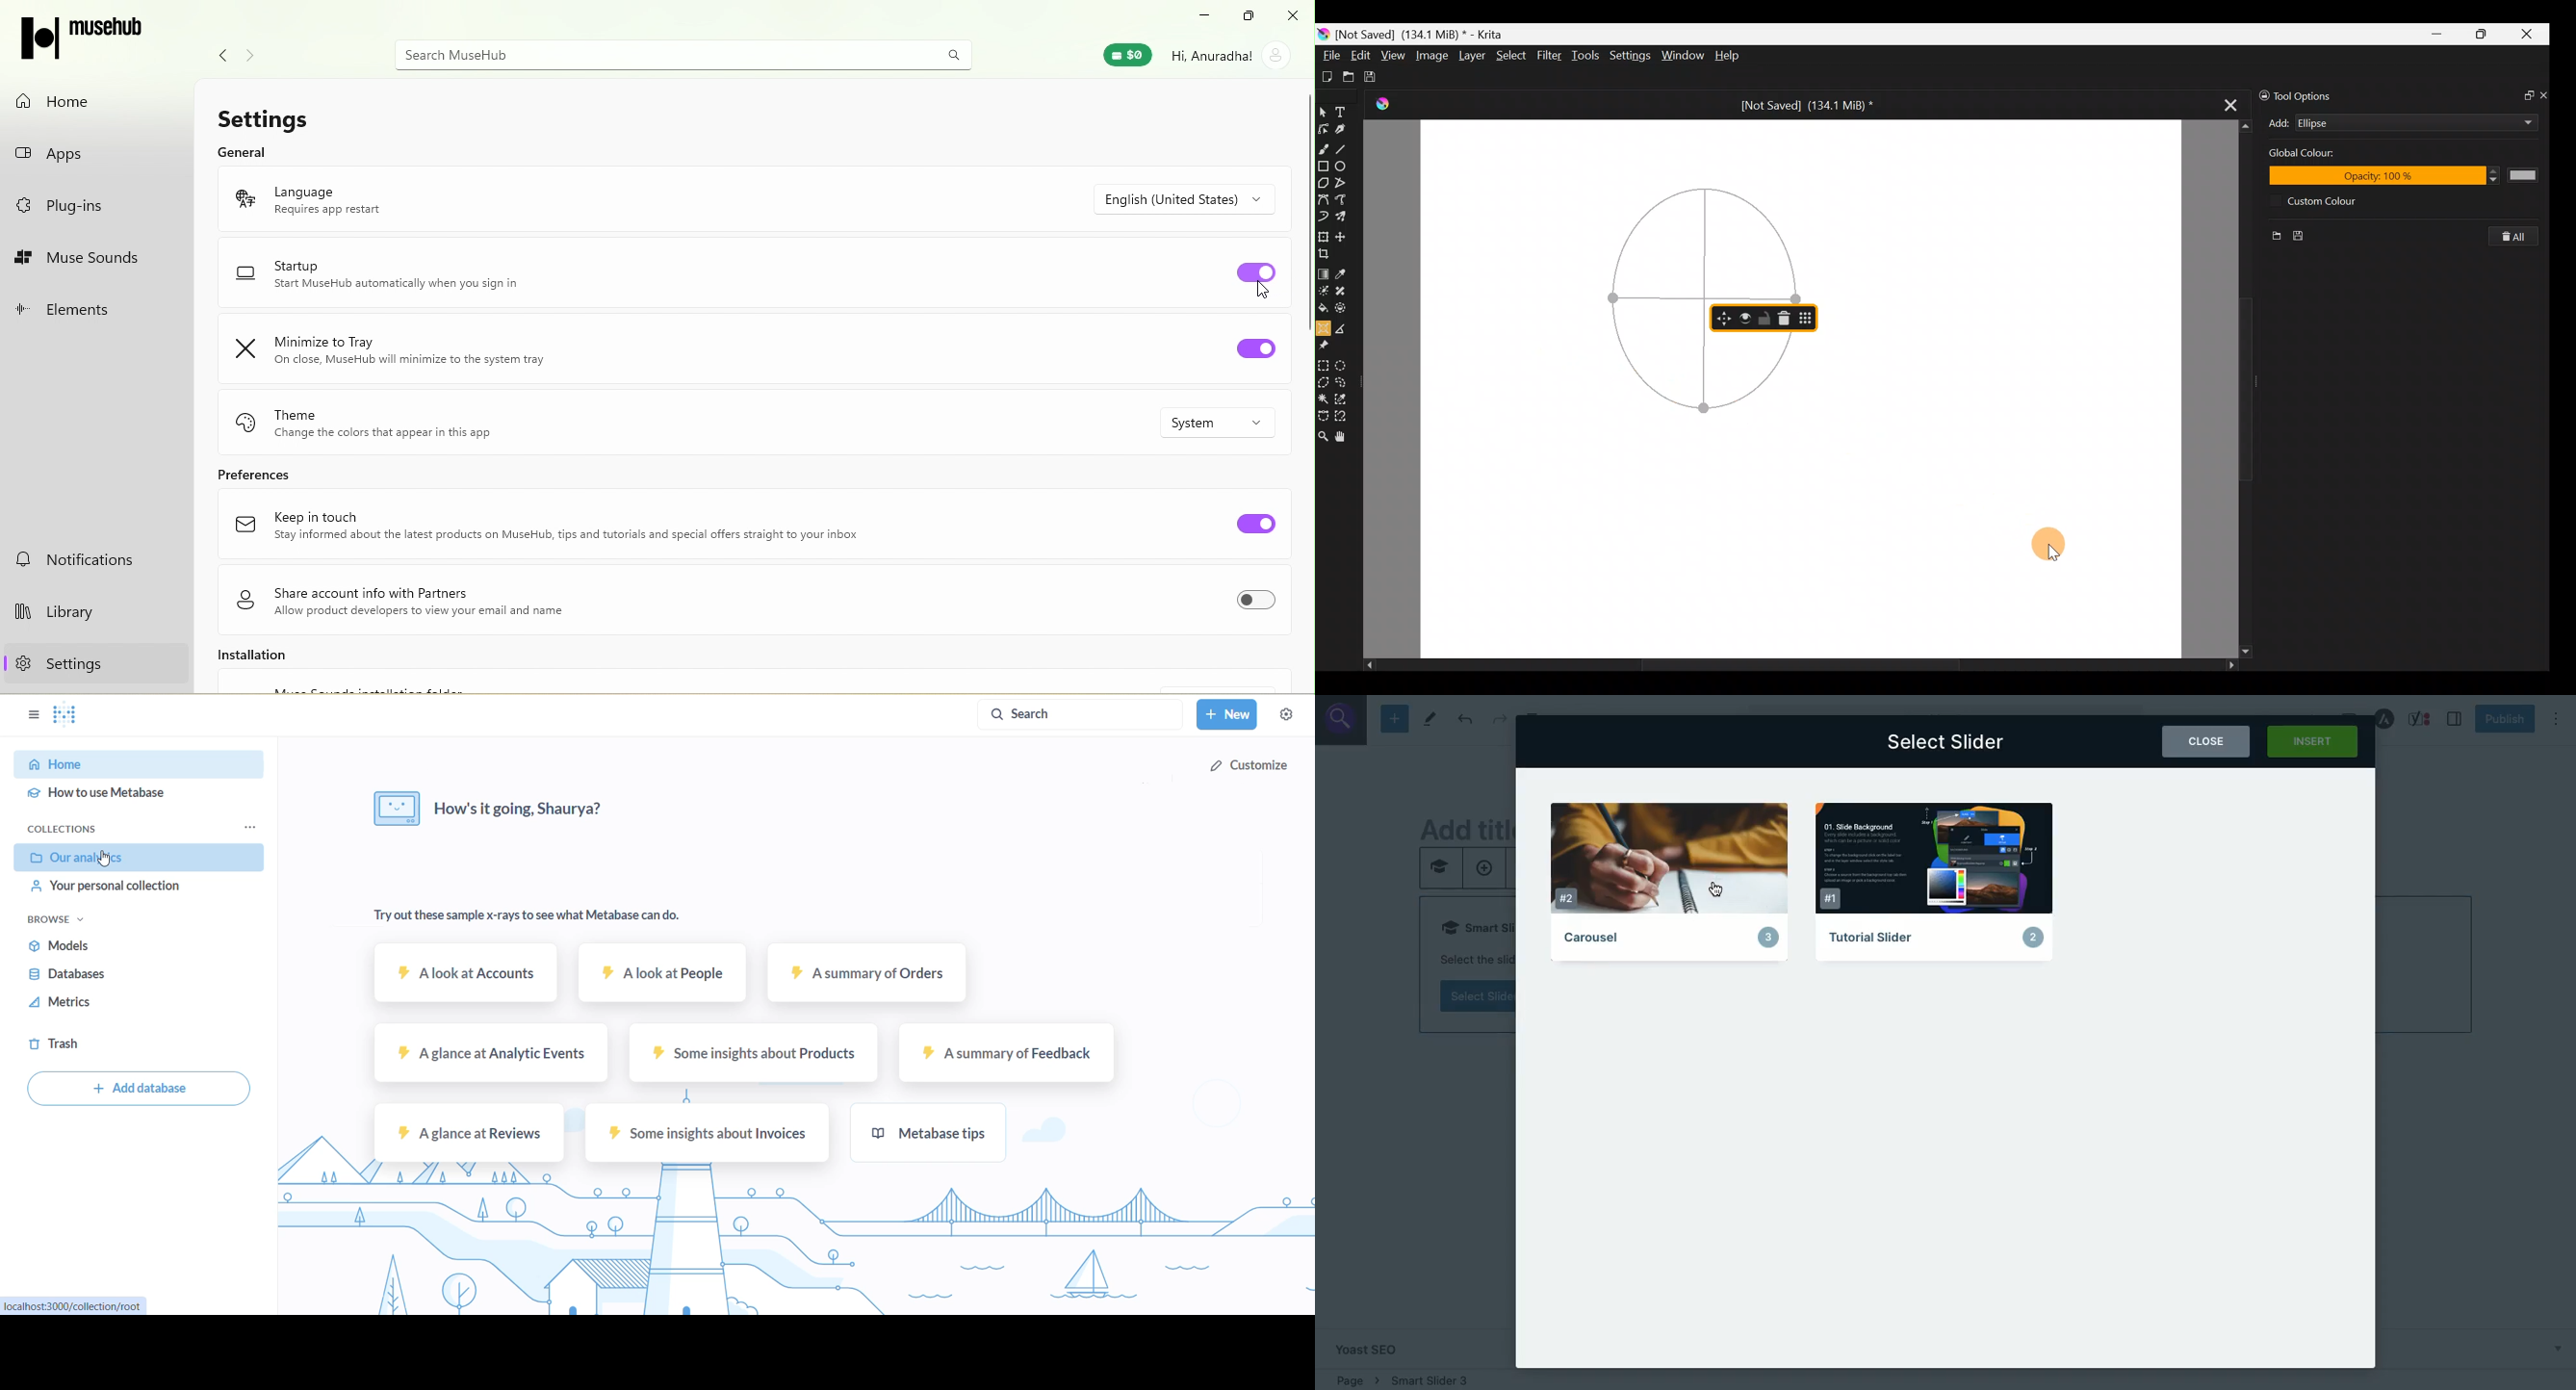 The width and height of the screenshot is (2576, 1400). Describe the element at coordinates (1343, 234) in the screenshot. I see `Move a layer` at that location.